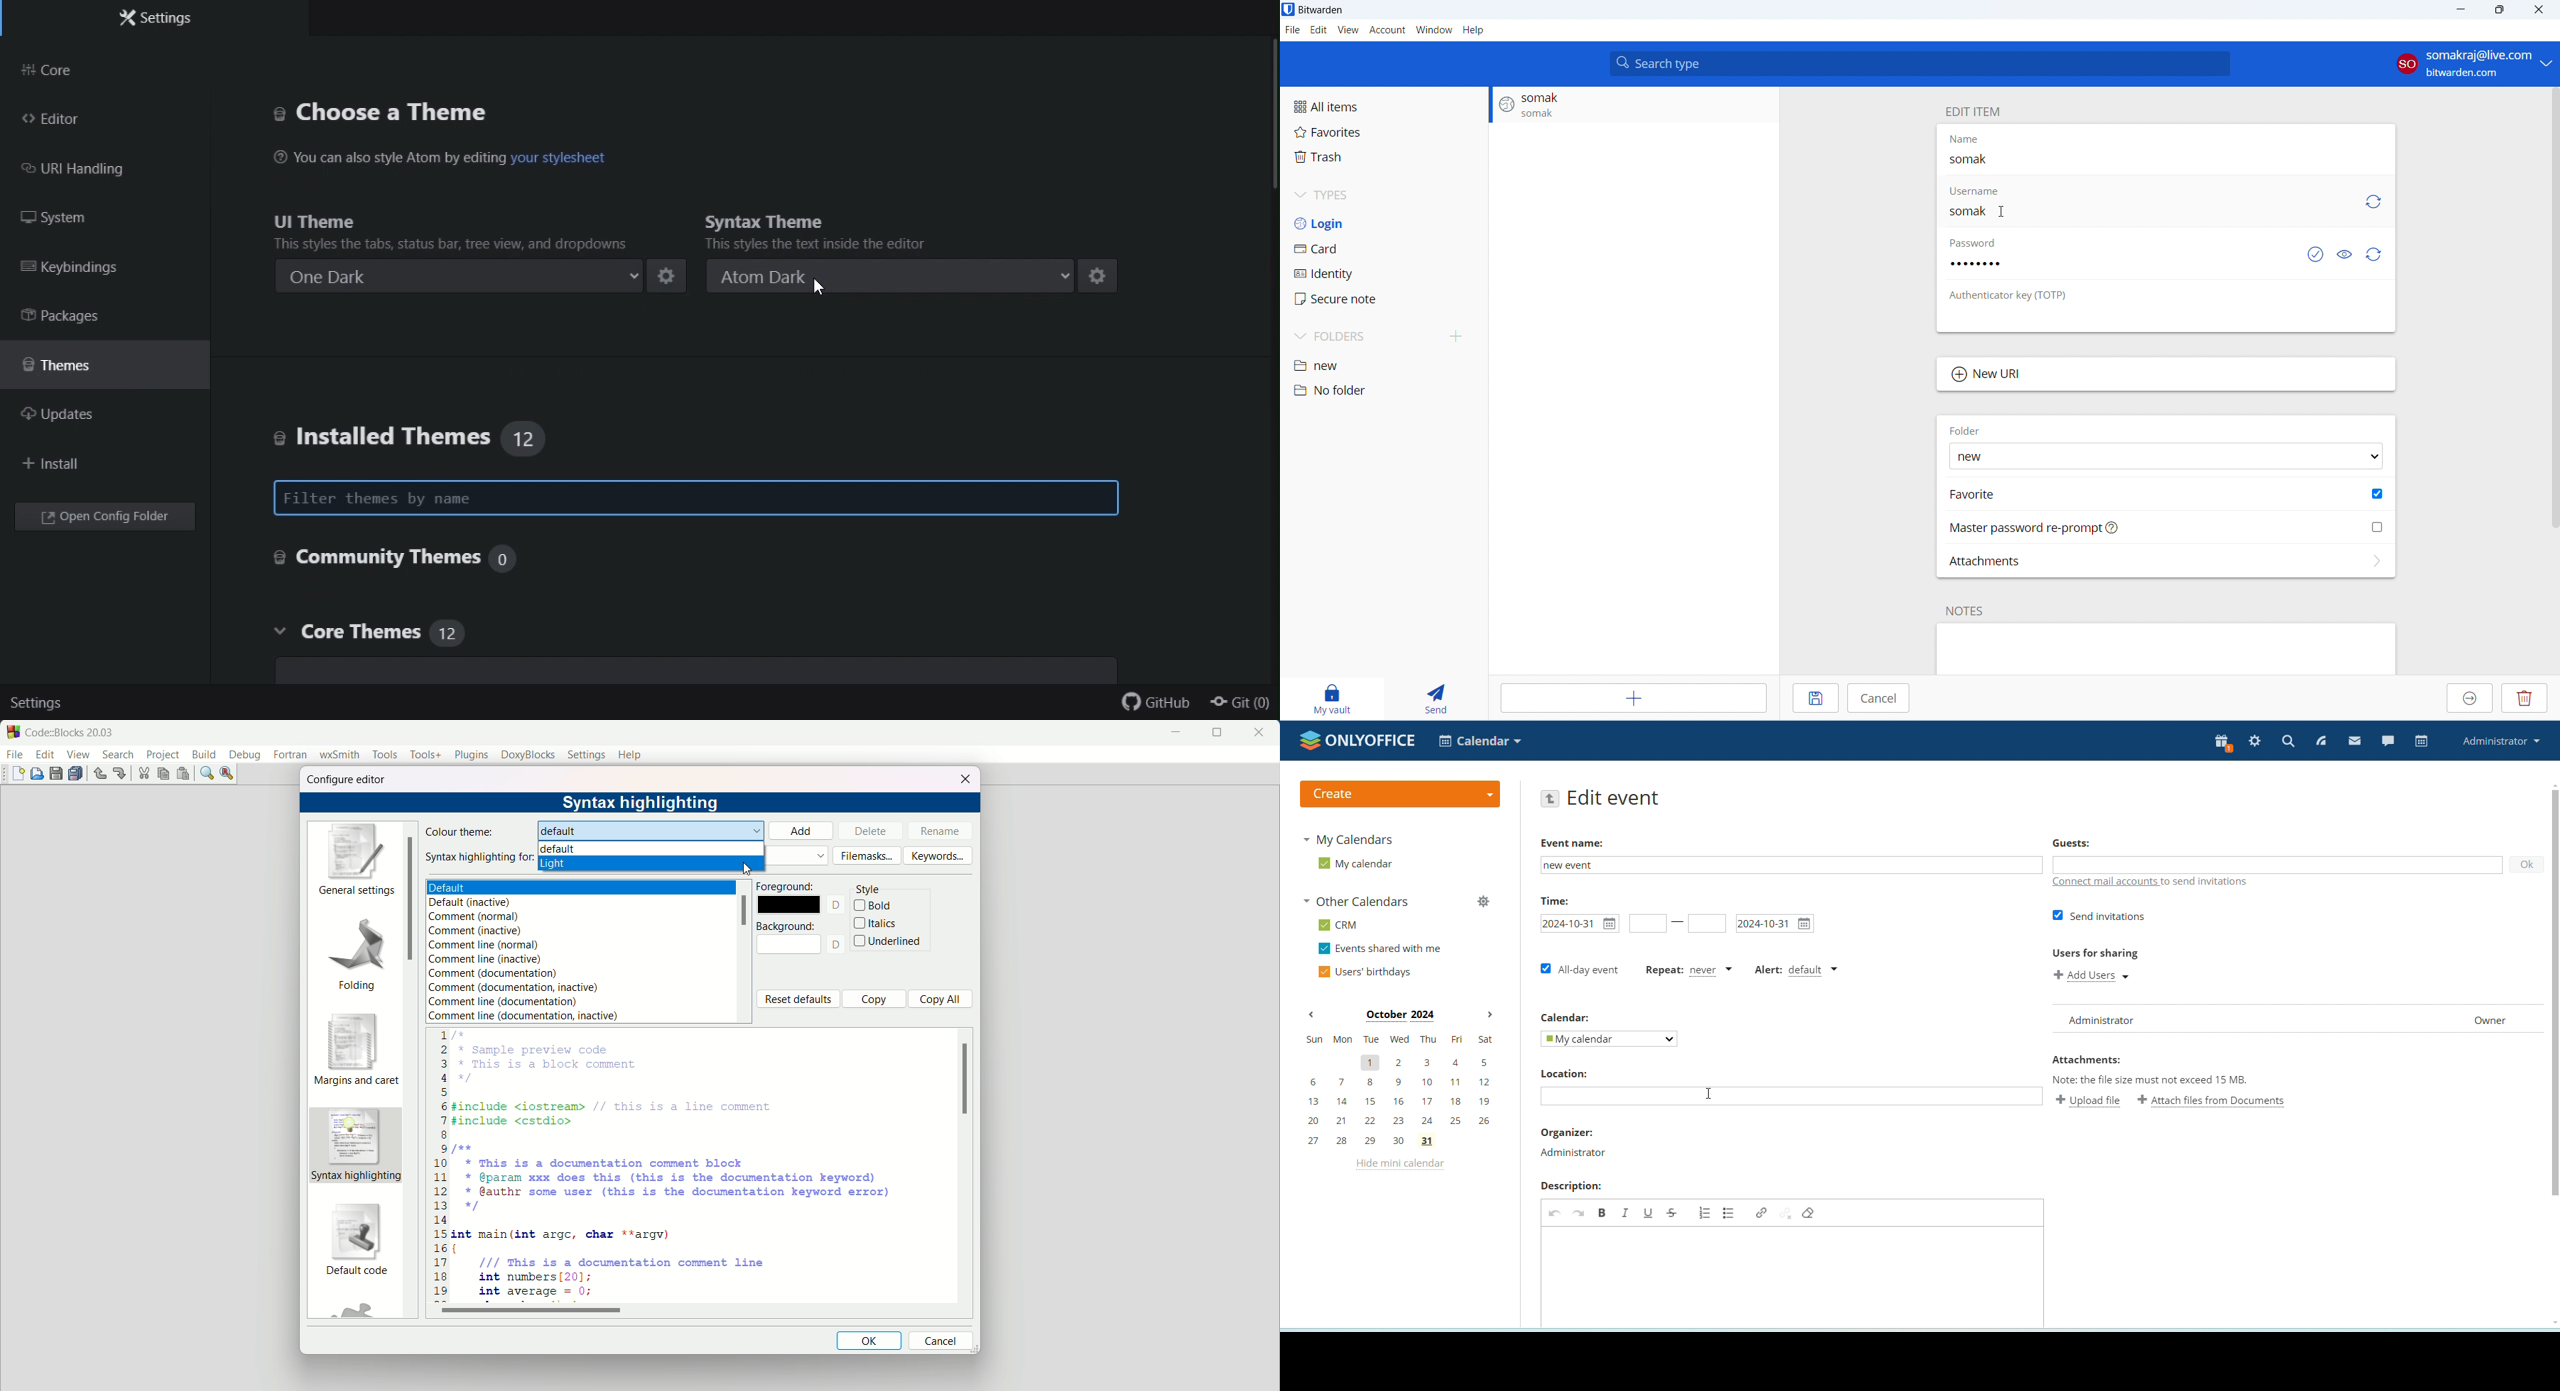 The height and width of the screenshot is (1400, 2576). What do you see at coordinates (38, 774) in the screenshot?
I see `open` at bounding box center [38, 774].